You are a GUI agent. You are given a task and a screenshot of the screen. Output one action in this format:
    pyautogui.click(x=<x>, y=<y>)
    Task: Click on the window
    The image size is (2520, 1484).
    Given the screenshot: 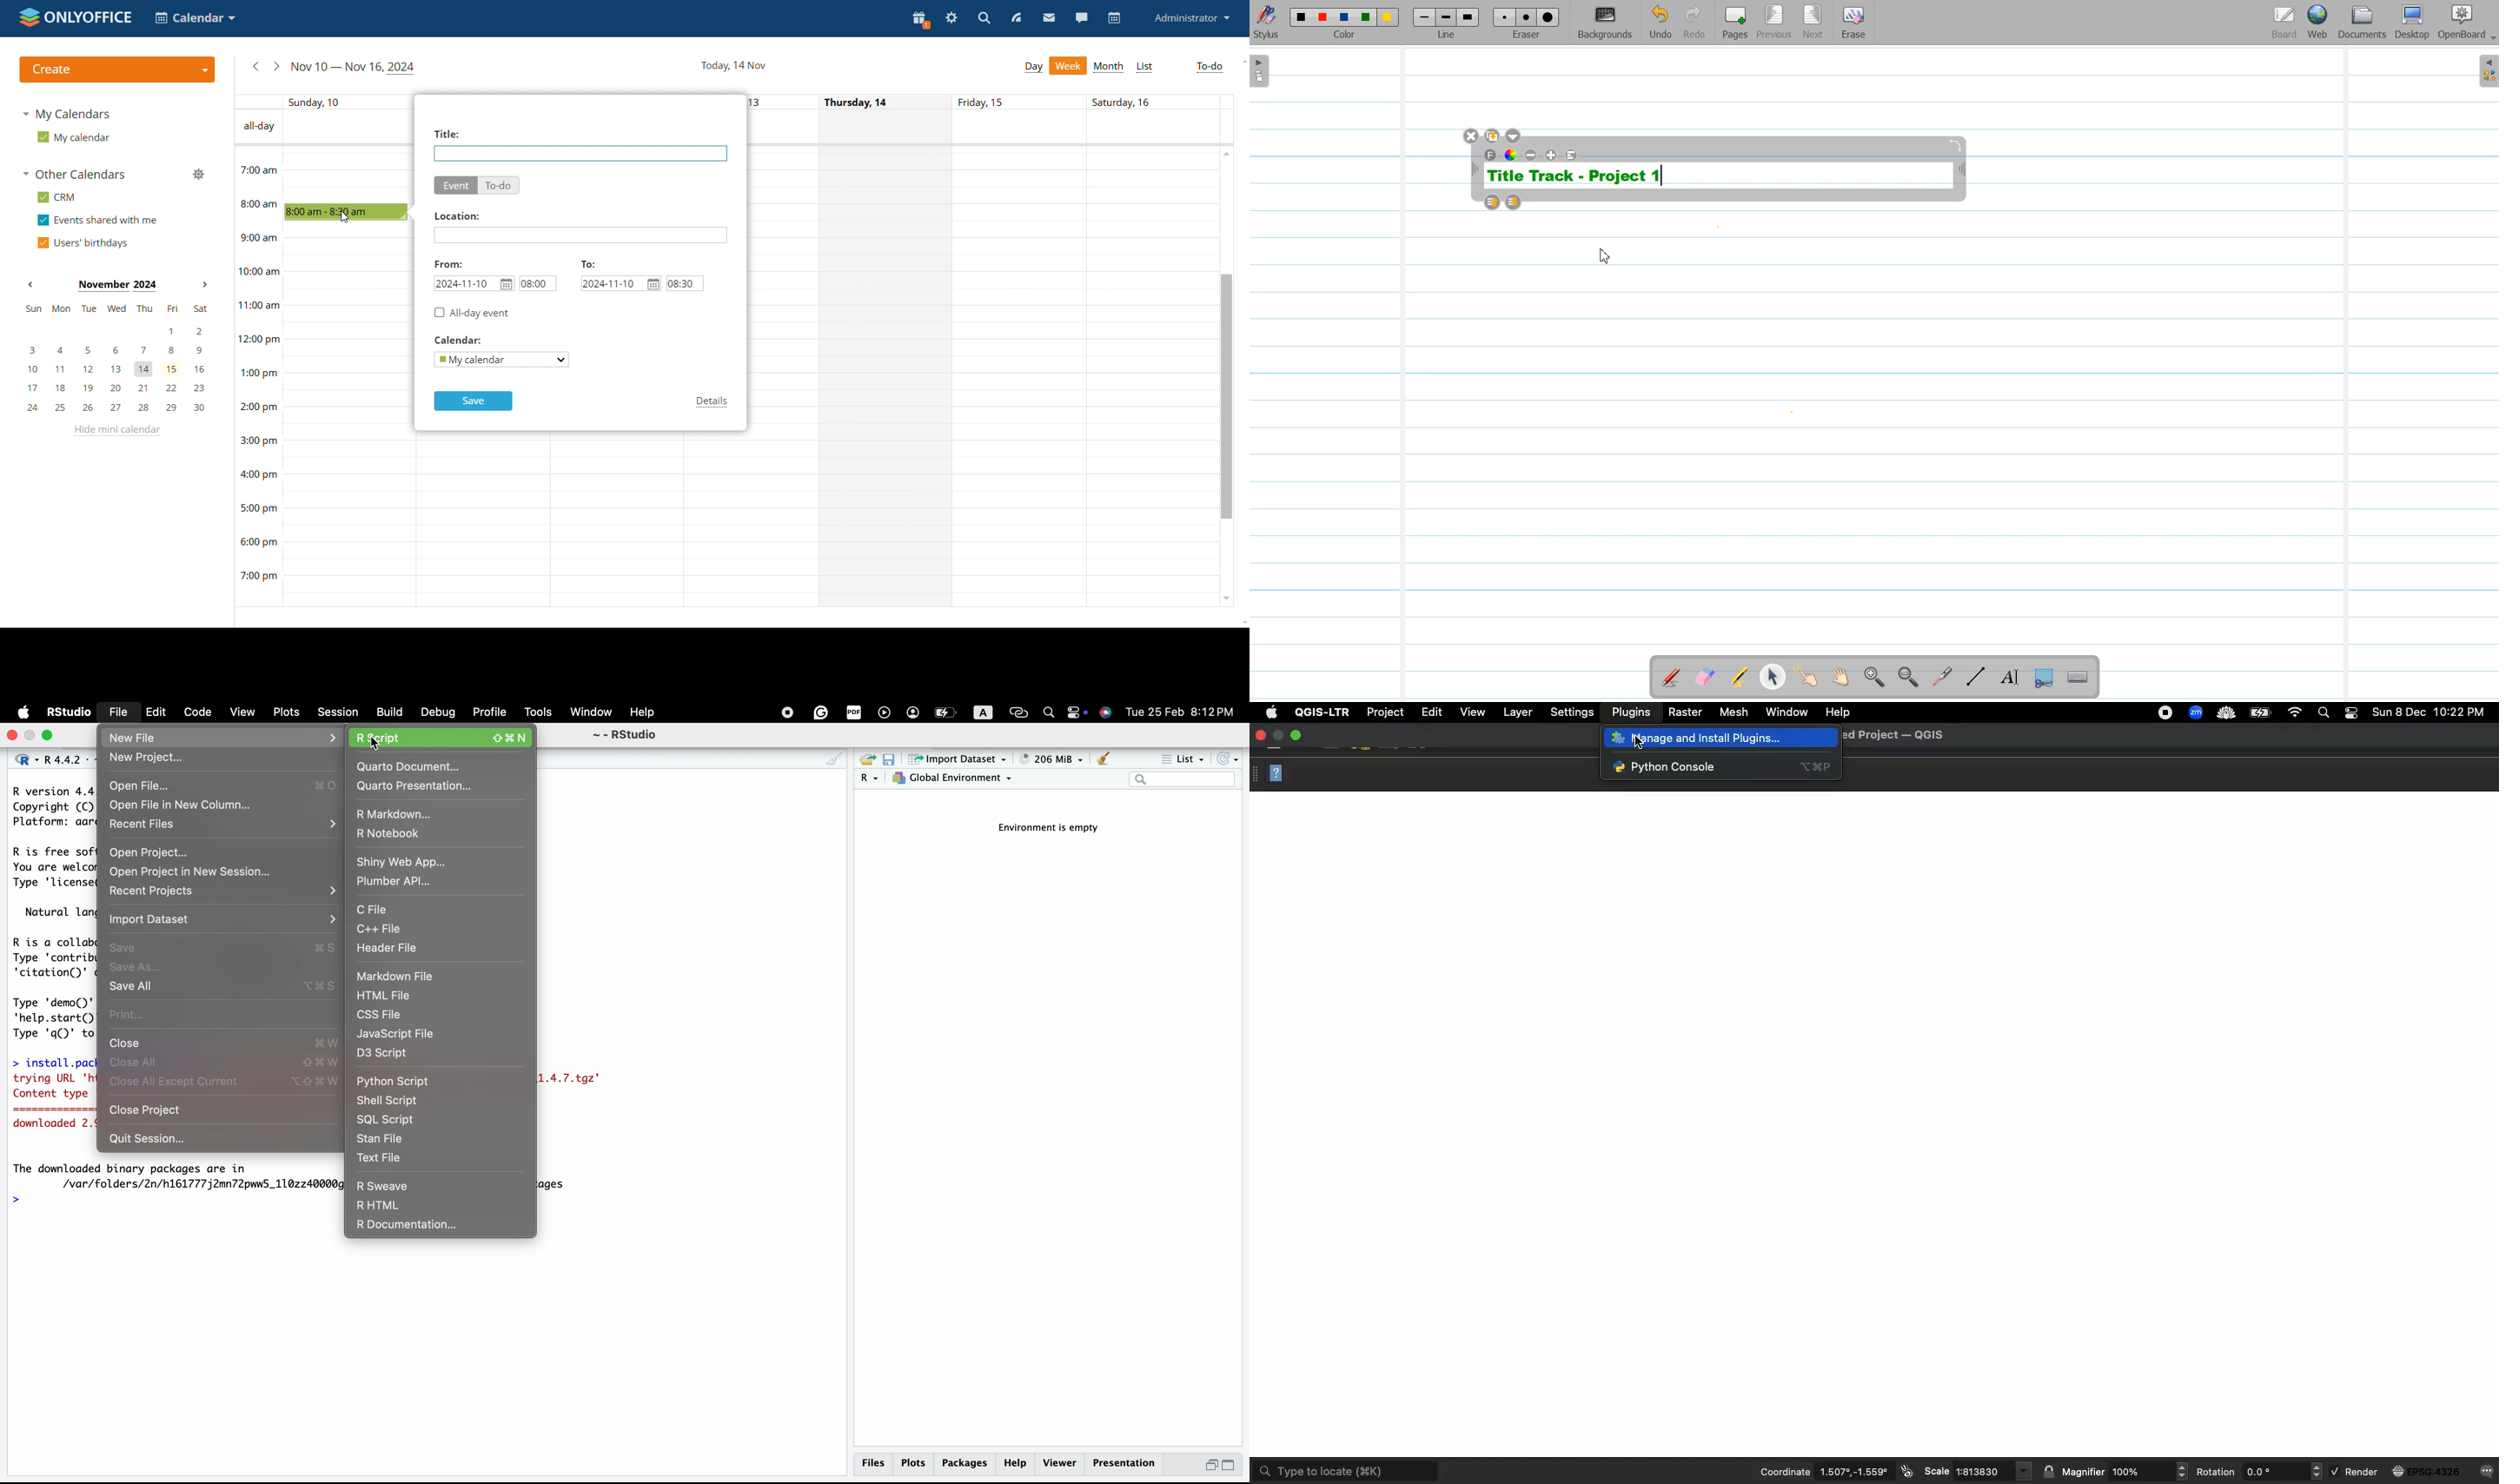 What is the action you would take?
    pyautogui.click(x=591, y=712)
    